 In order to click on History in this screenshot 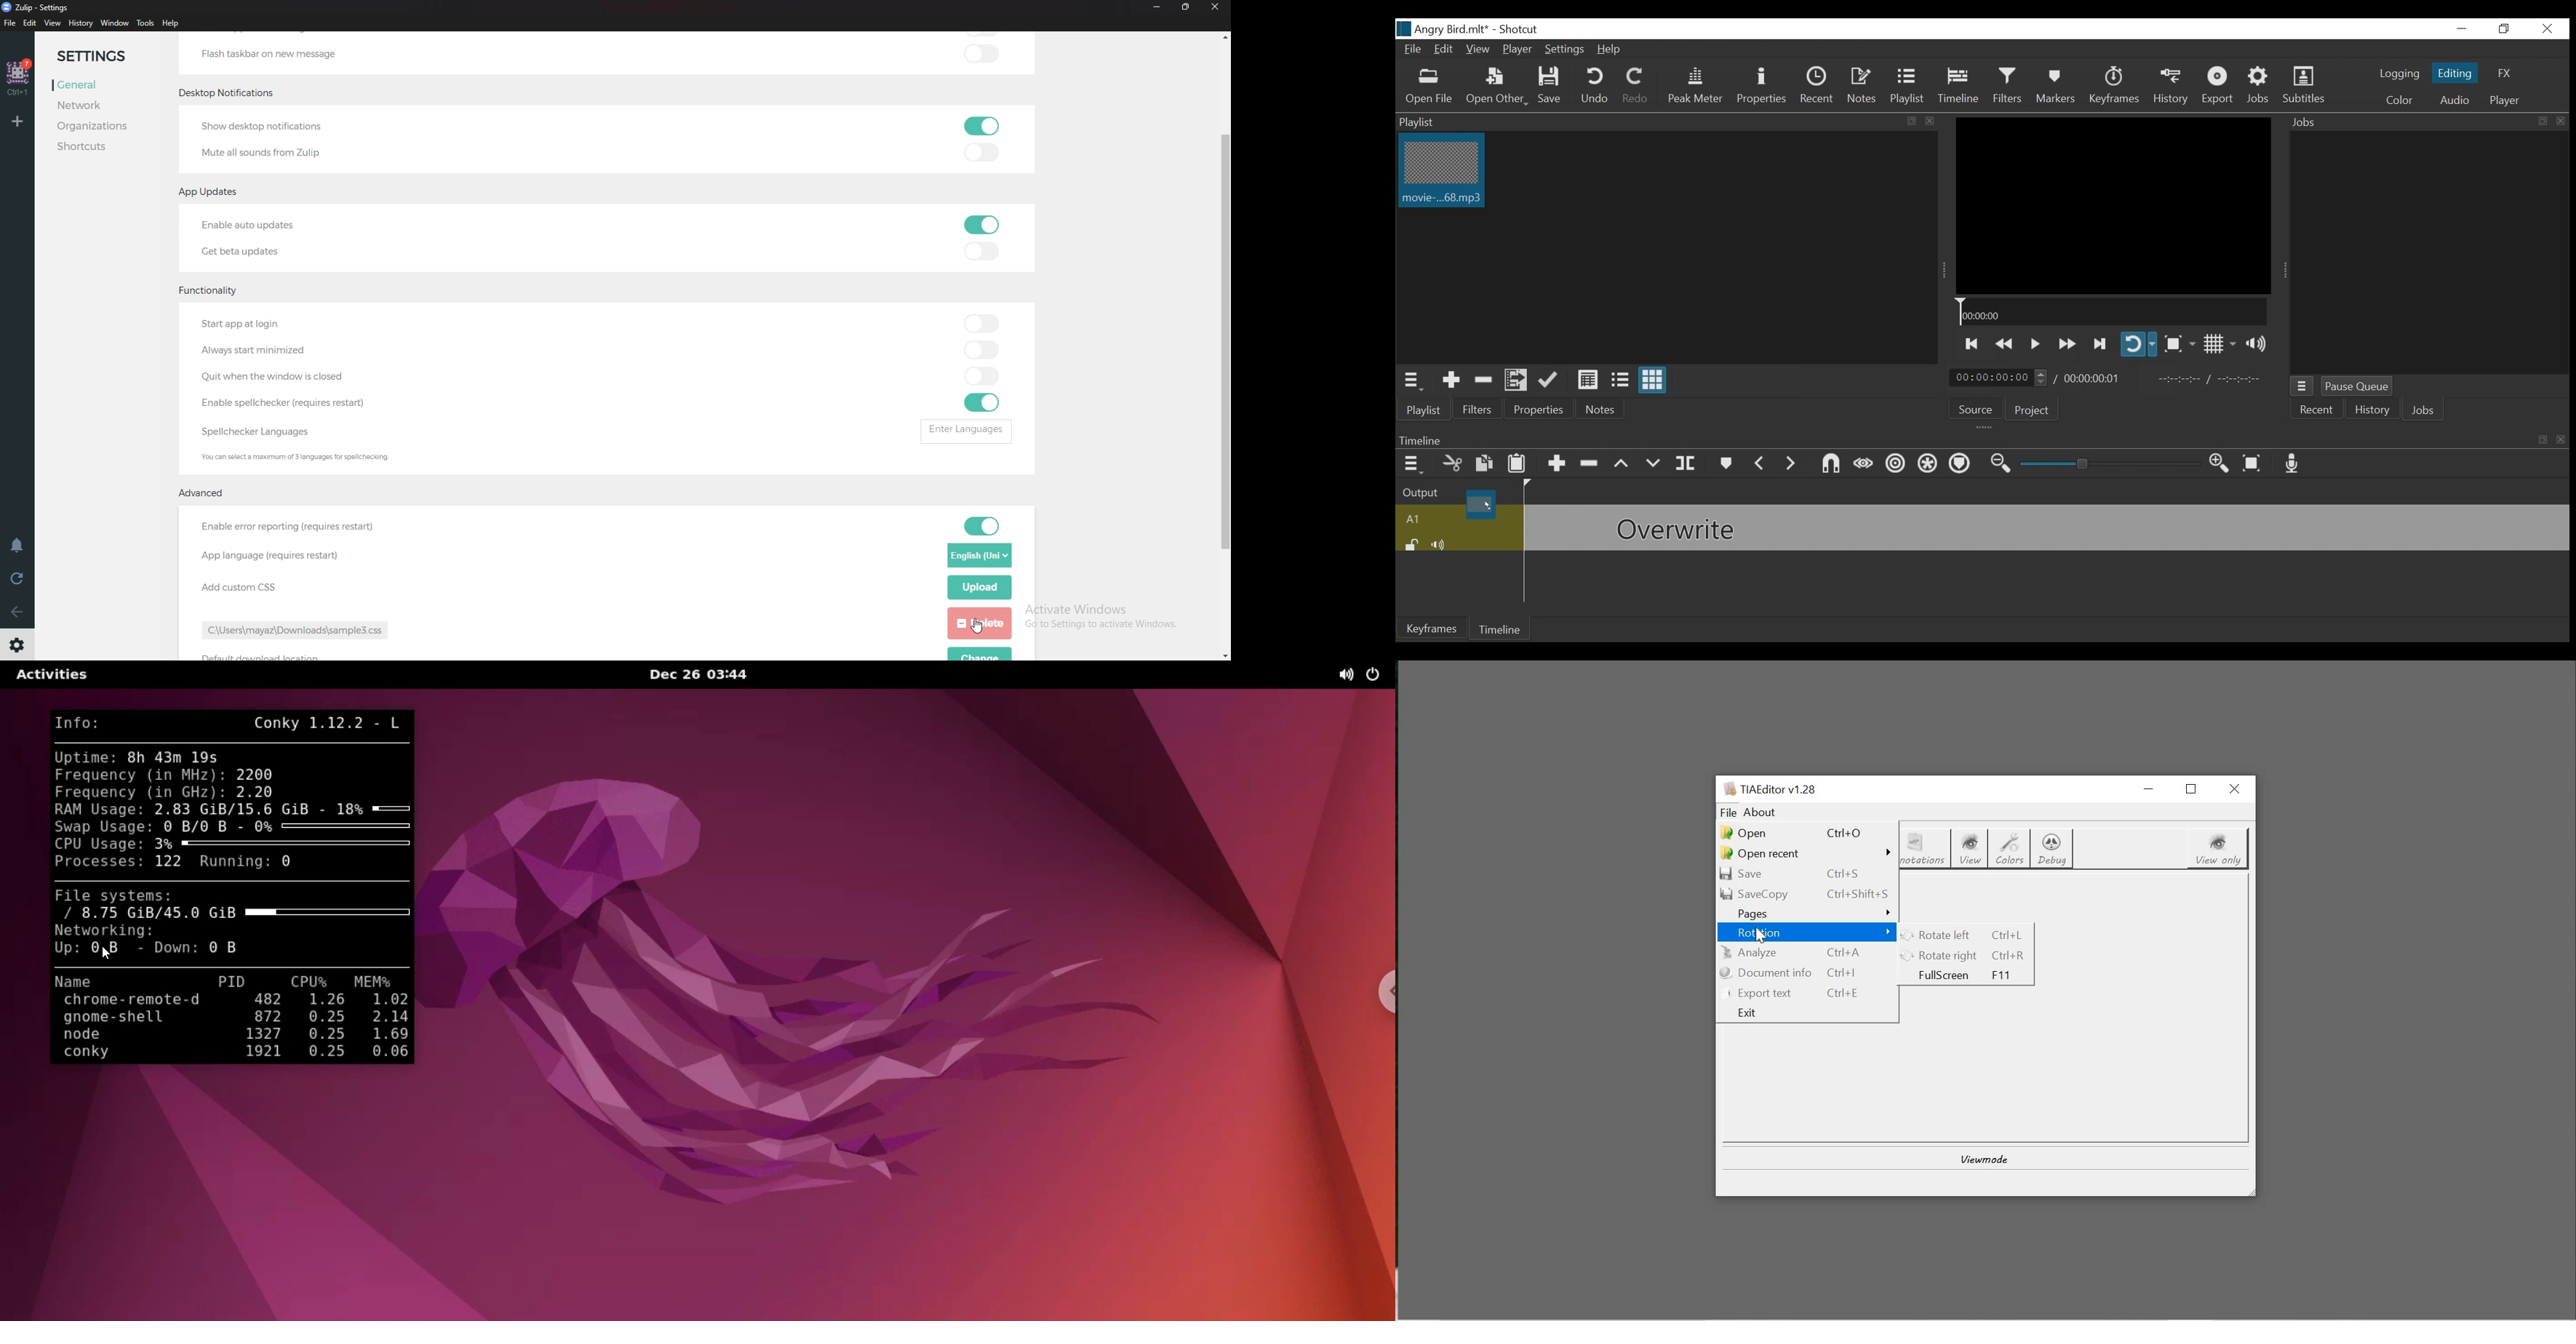, I will do `click(2371, 411)`.